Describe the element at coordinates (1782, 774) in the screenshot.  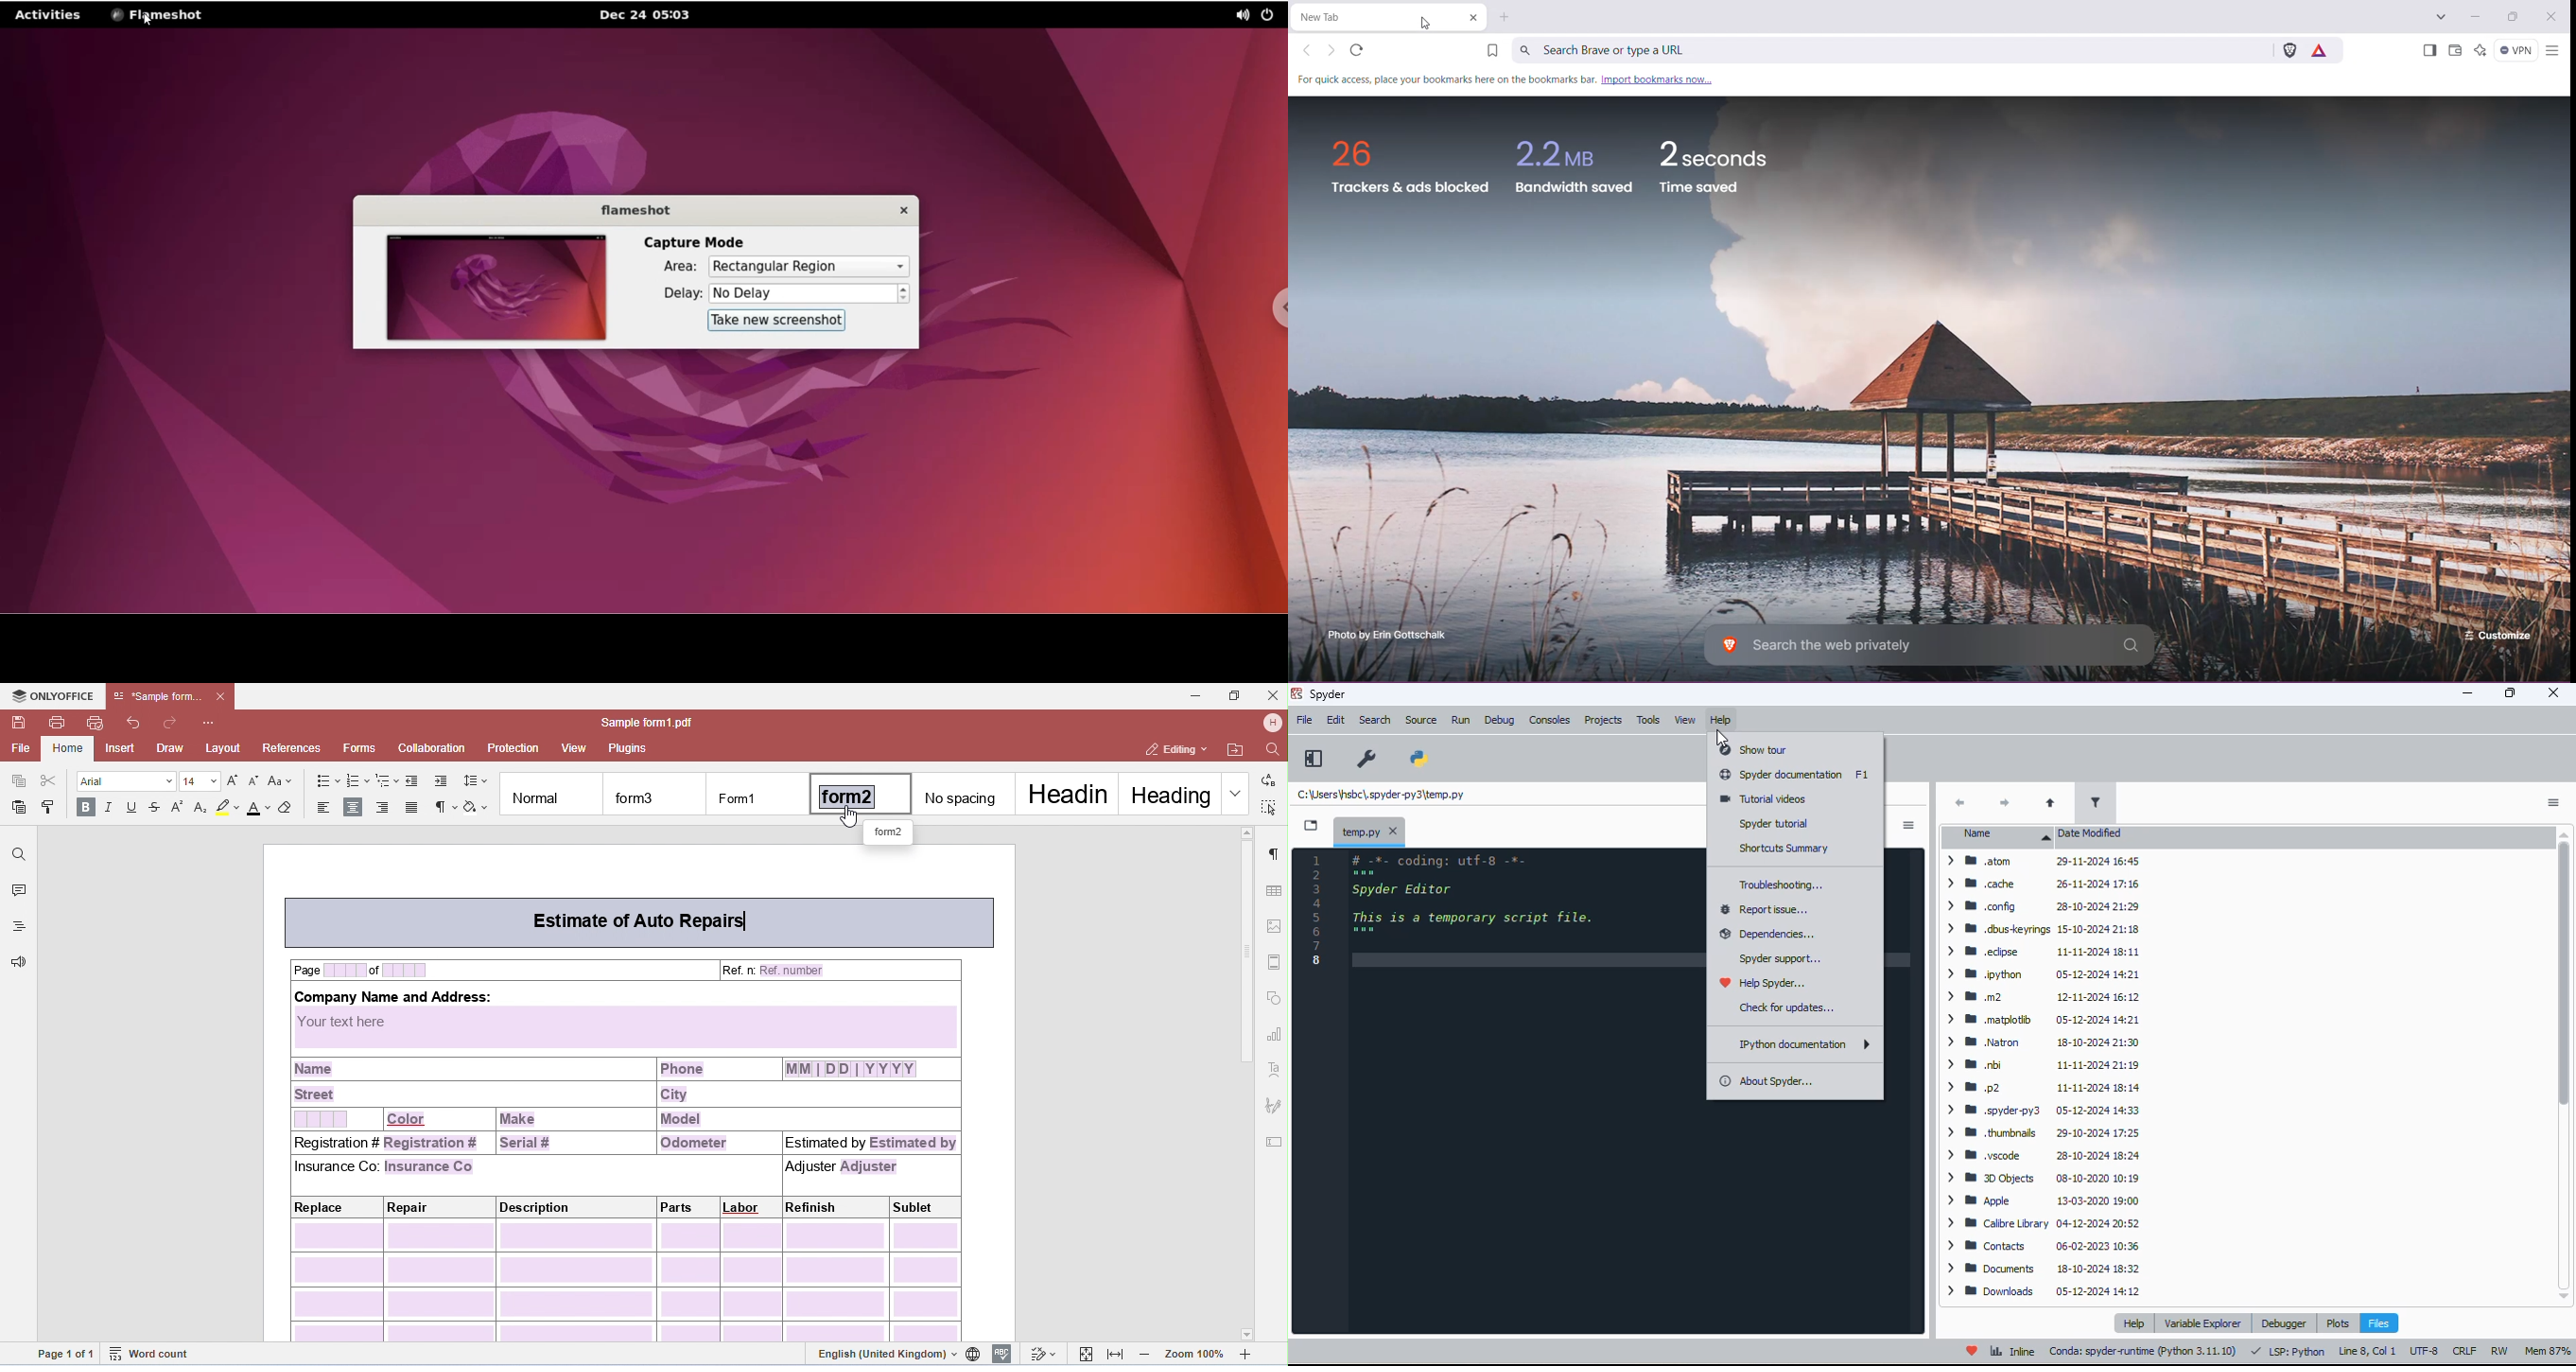
I see `spyder documentation` at that location.